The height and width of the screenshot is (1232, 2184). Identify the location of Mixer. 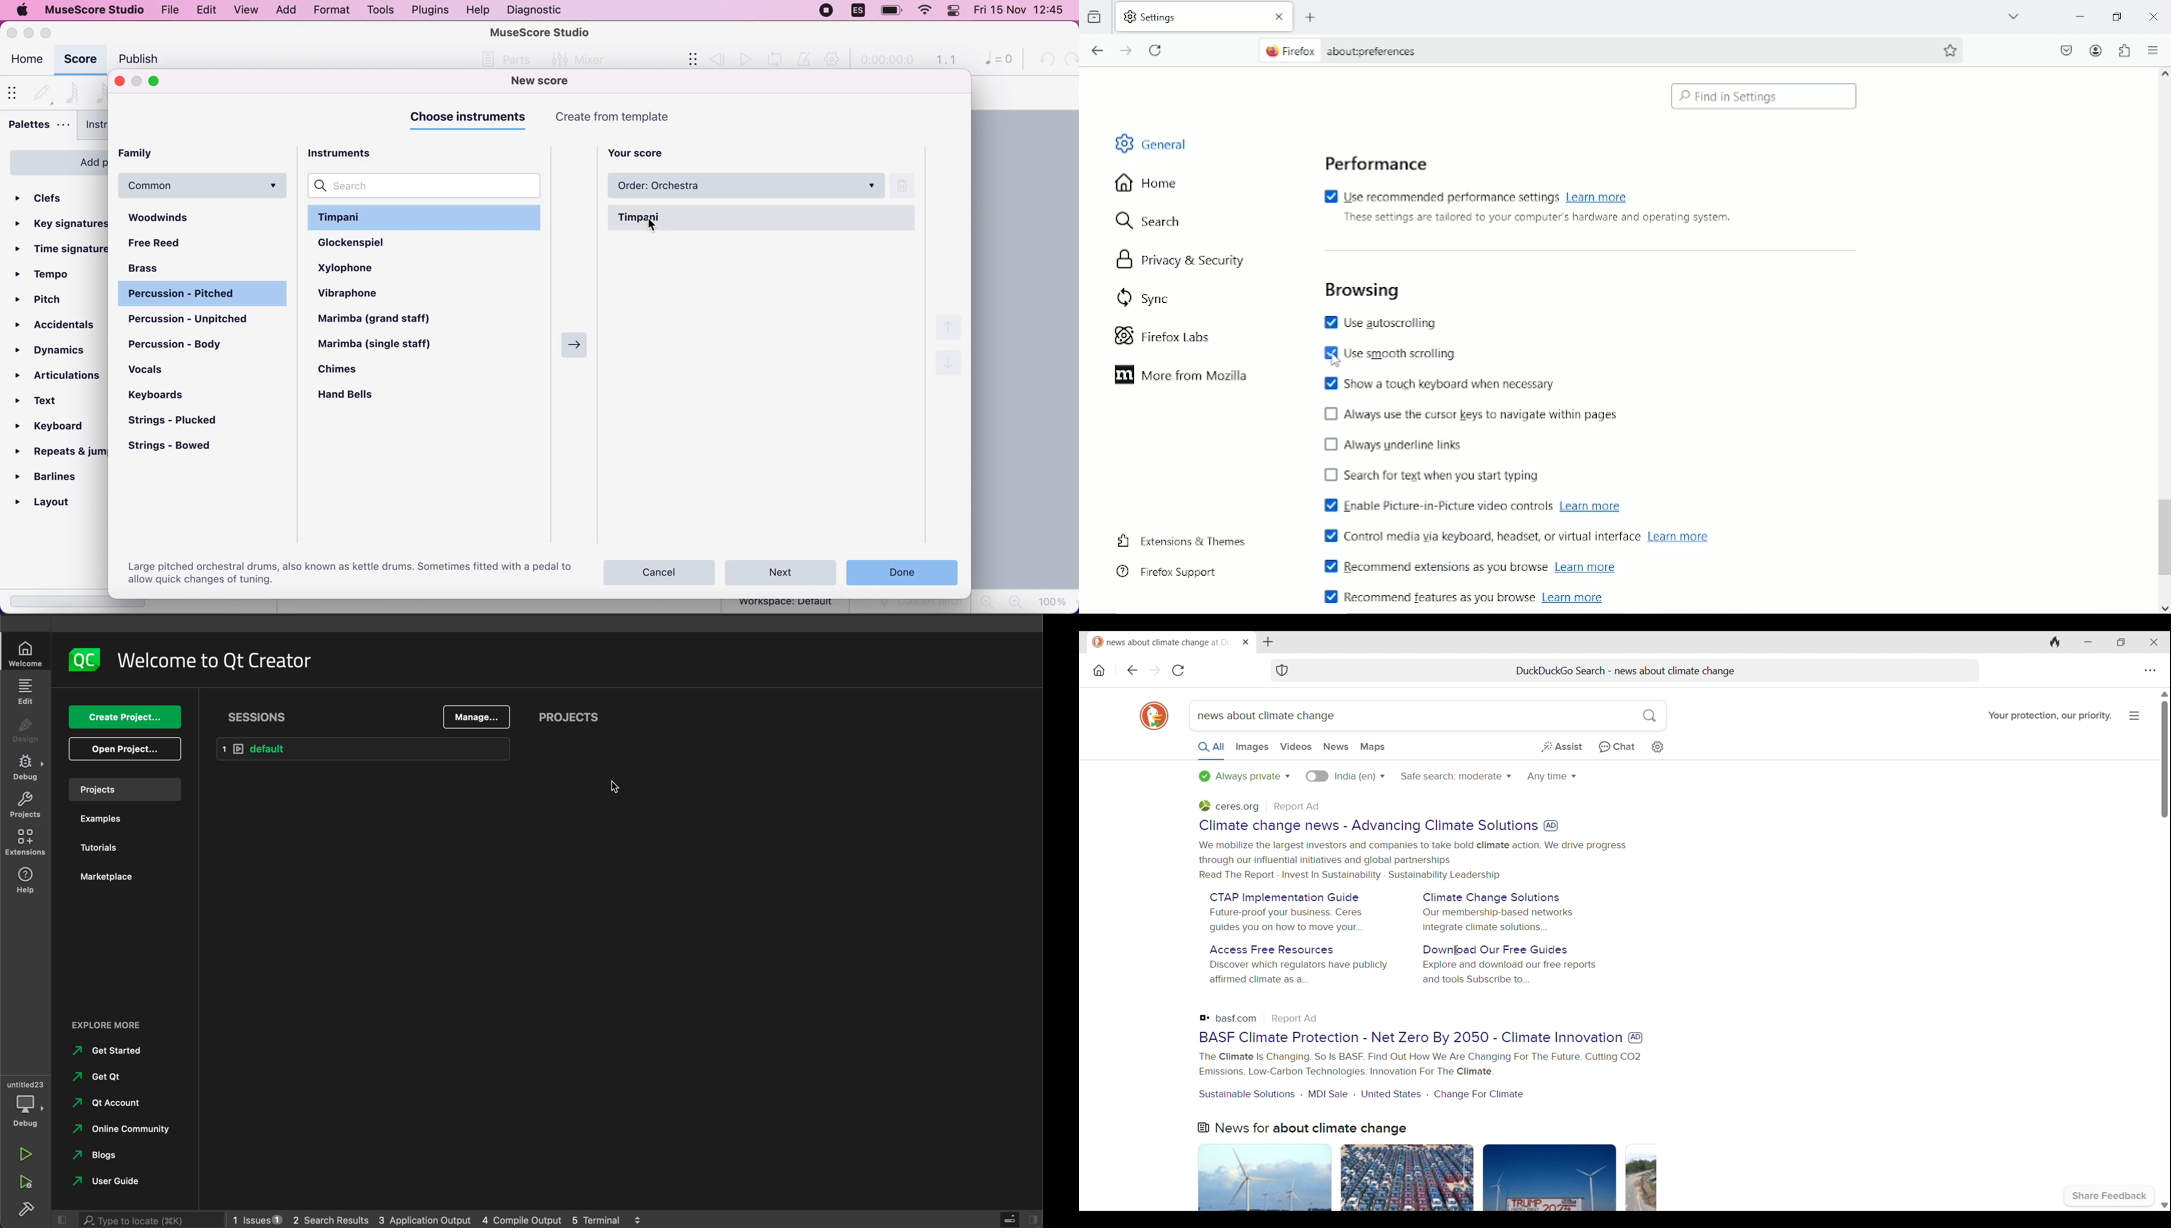
(575, 58).